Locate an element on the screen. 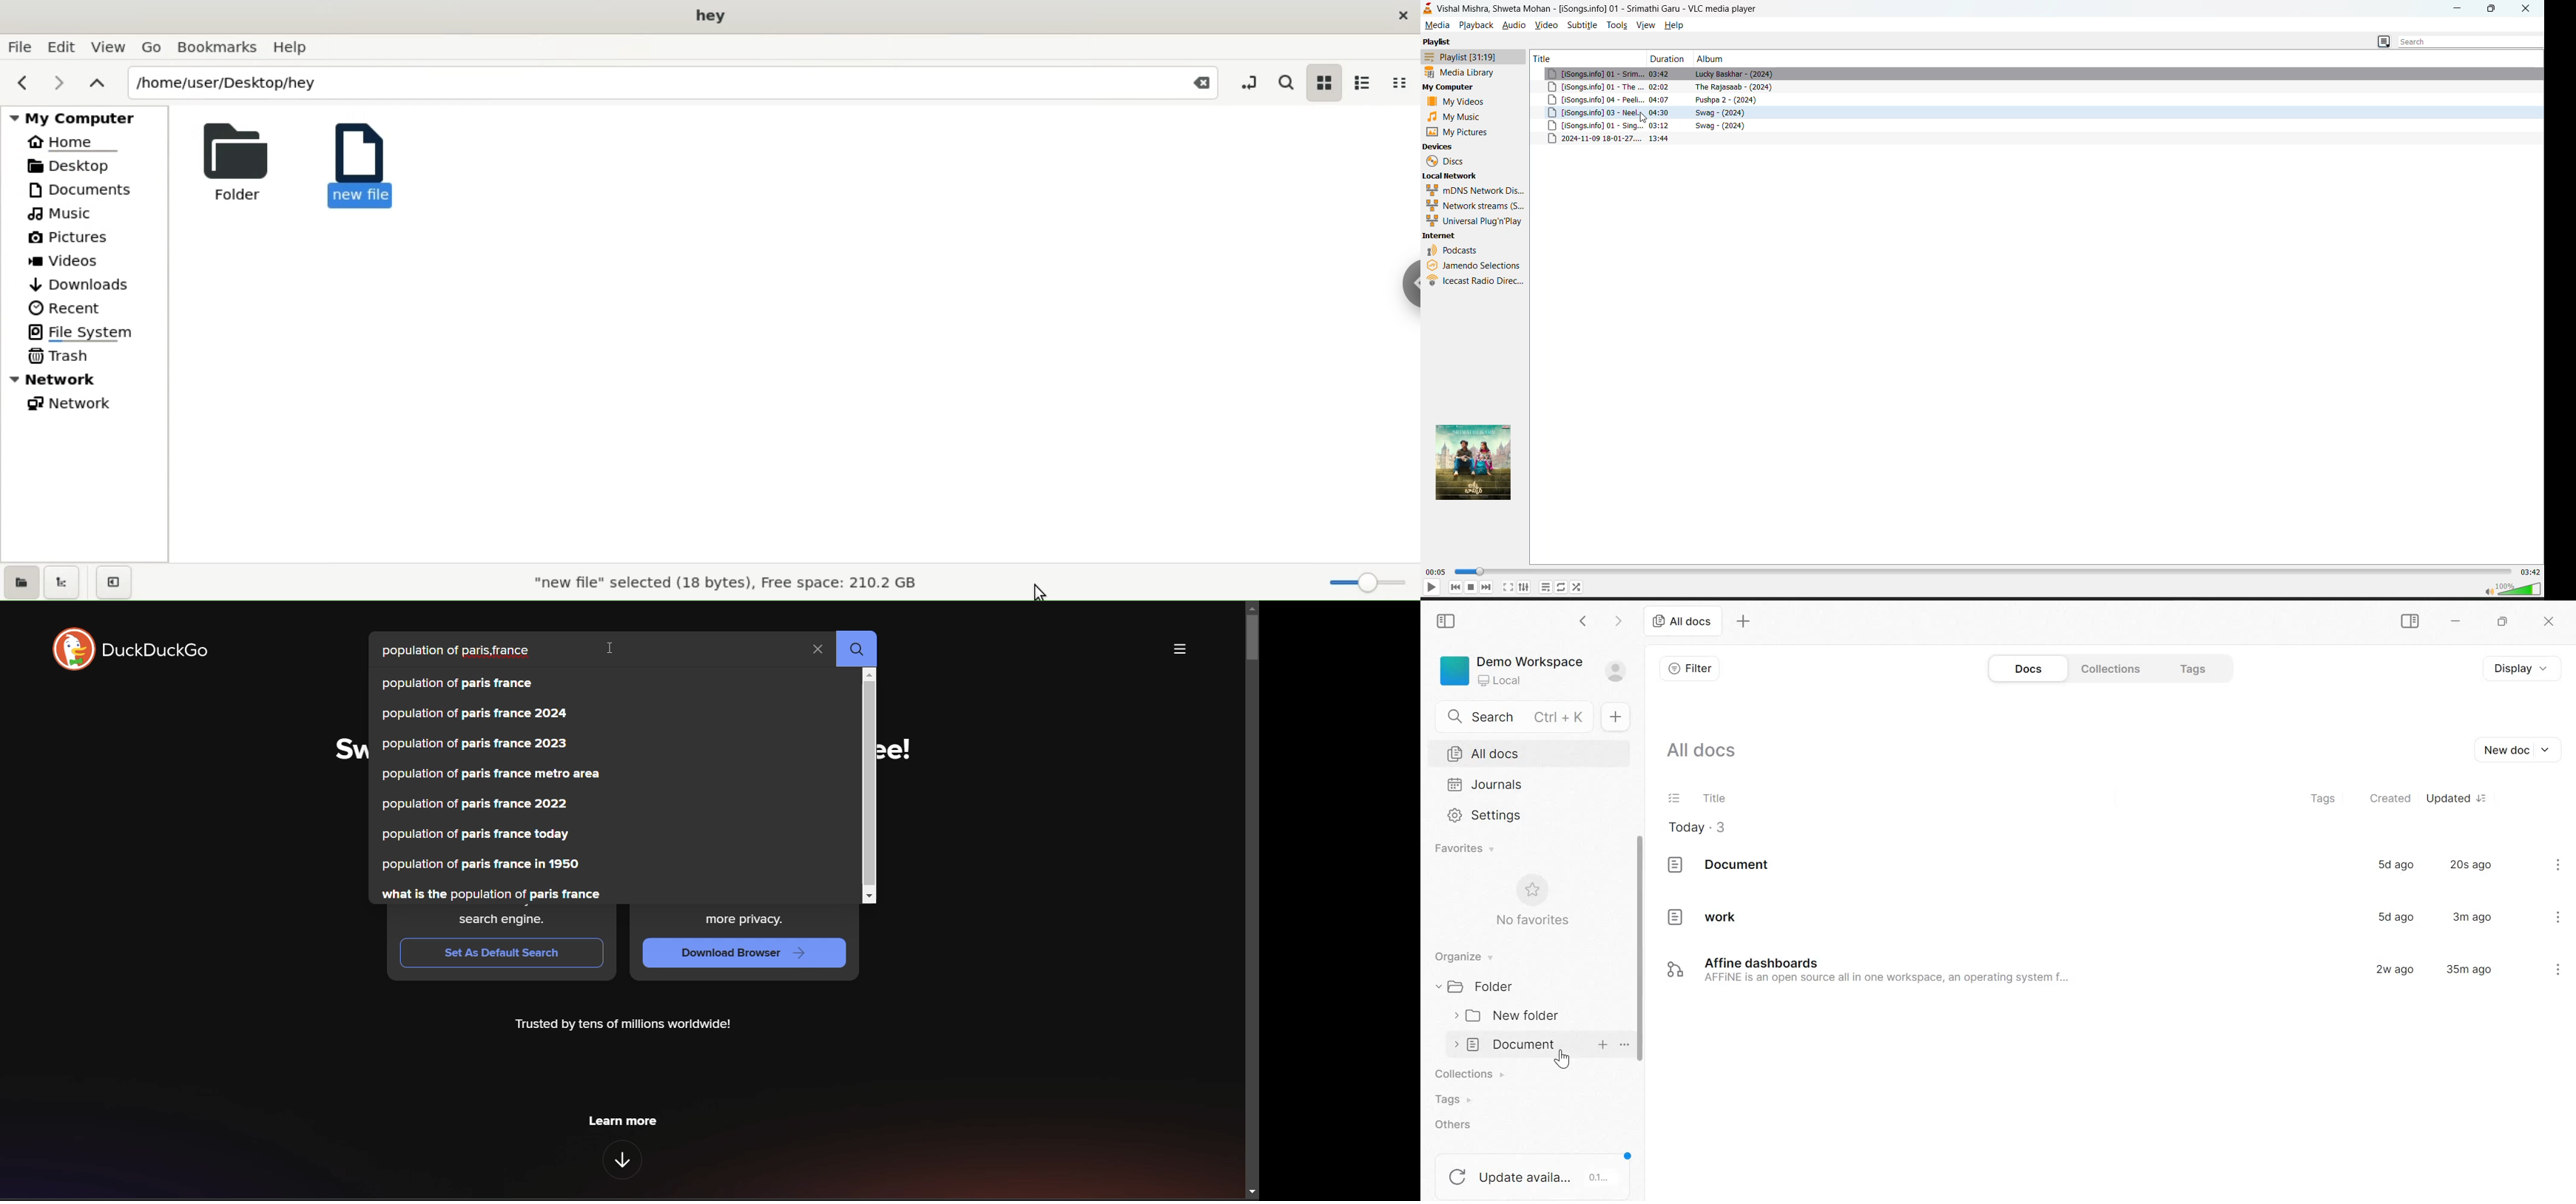 Image resolution: width=2576 pixels, height=1204 pixels. Document is located at coordinates (1510, 1043).